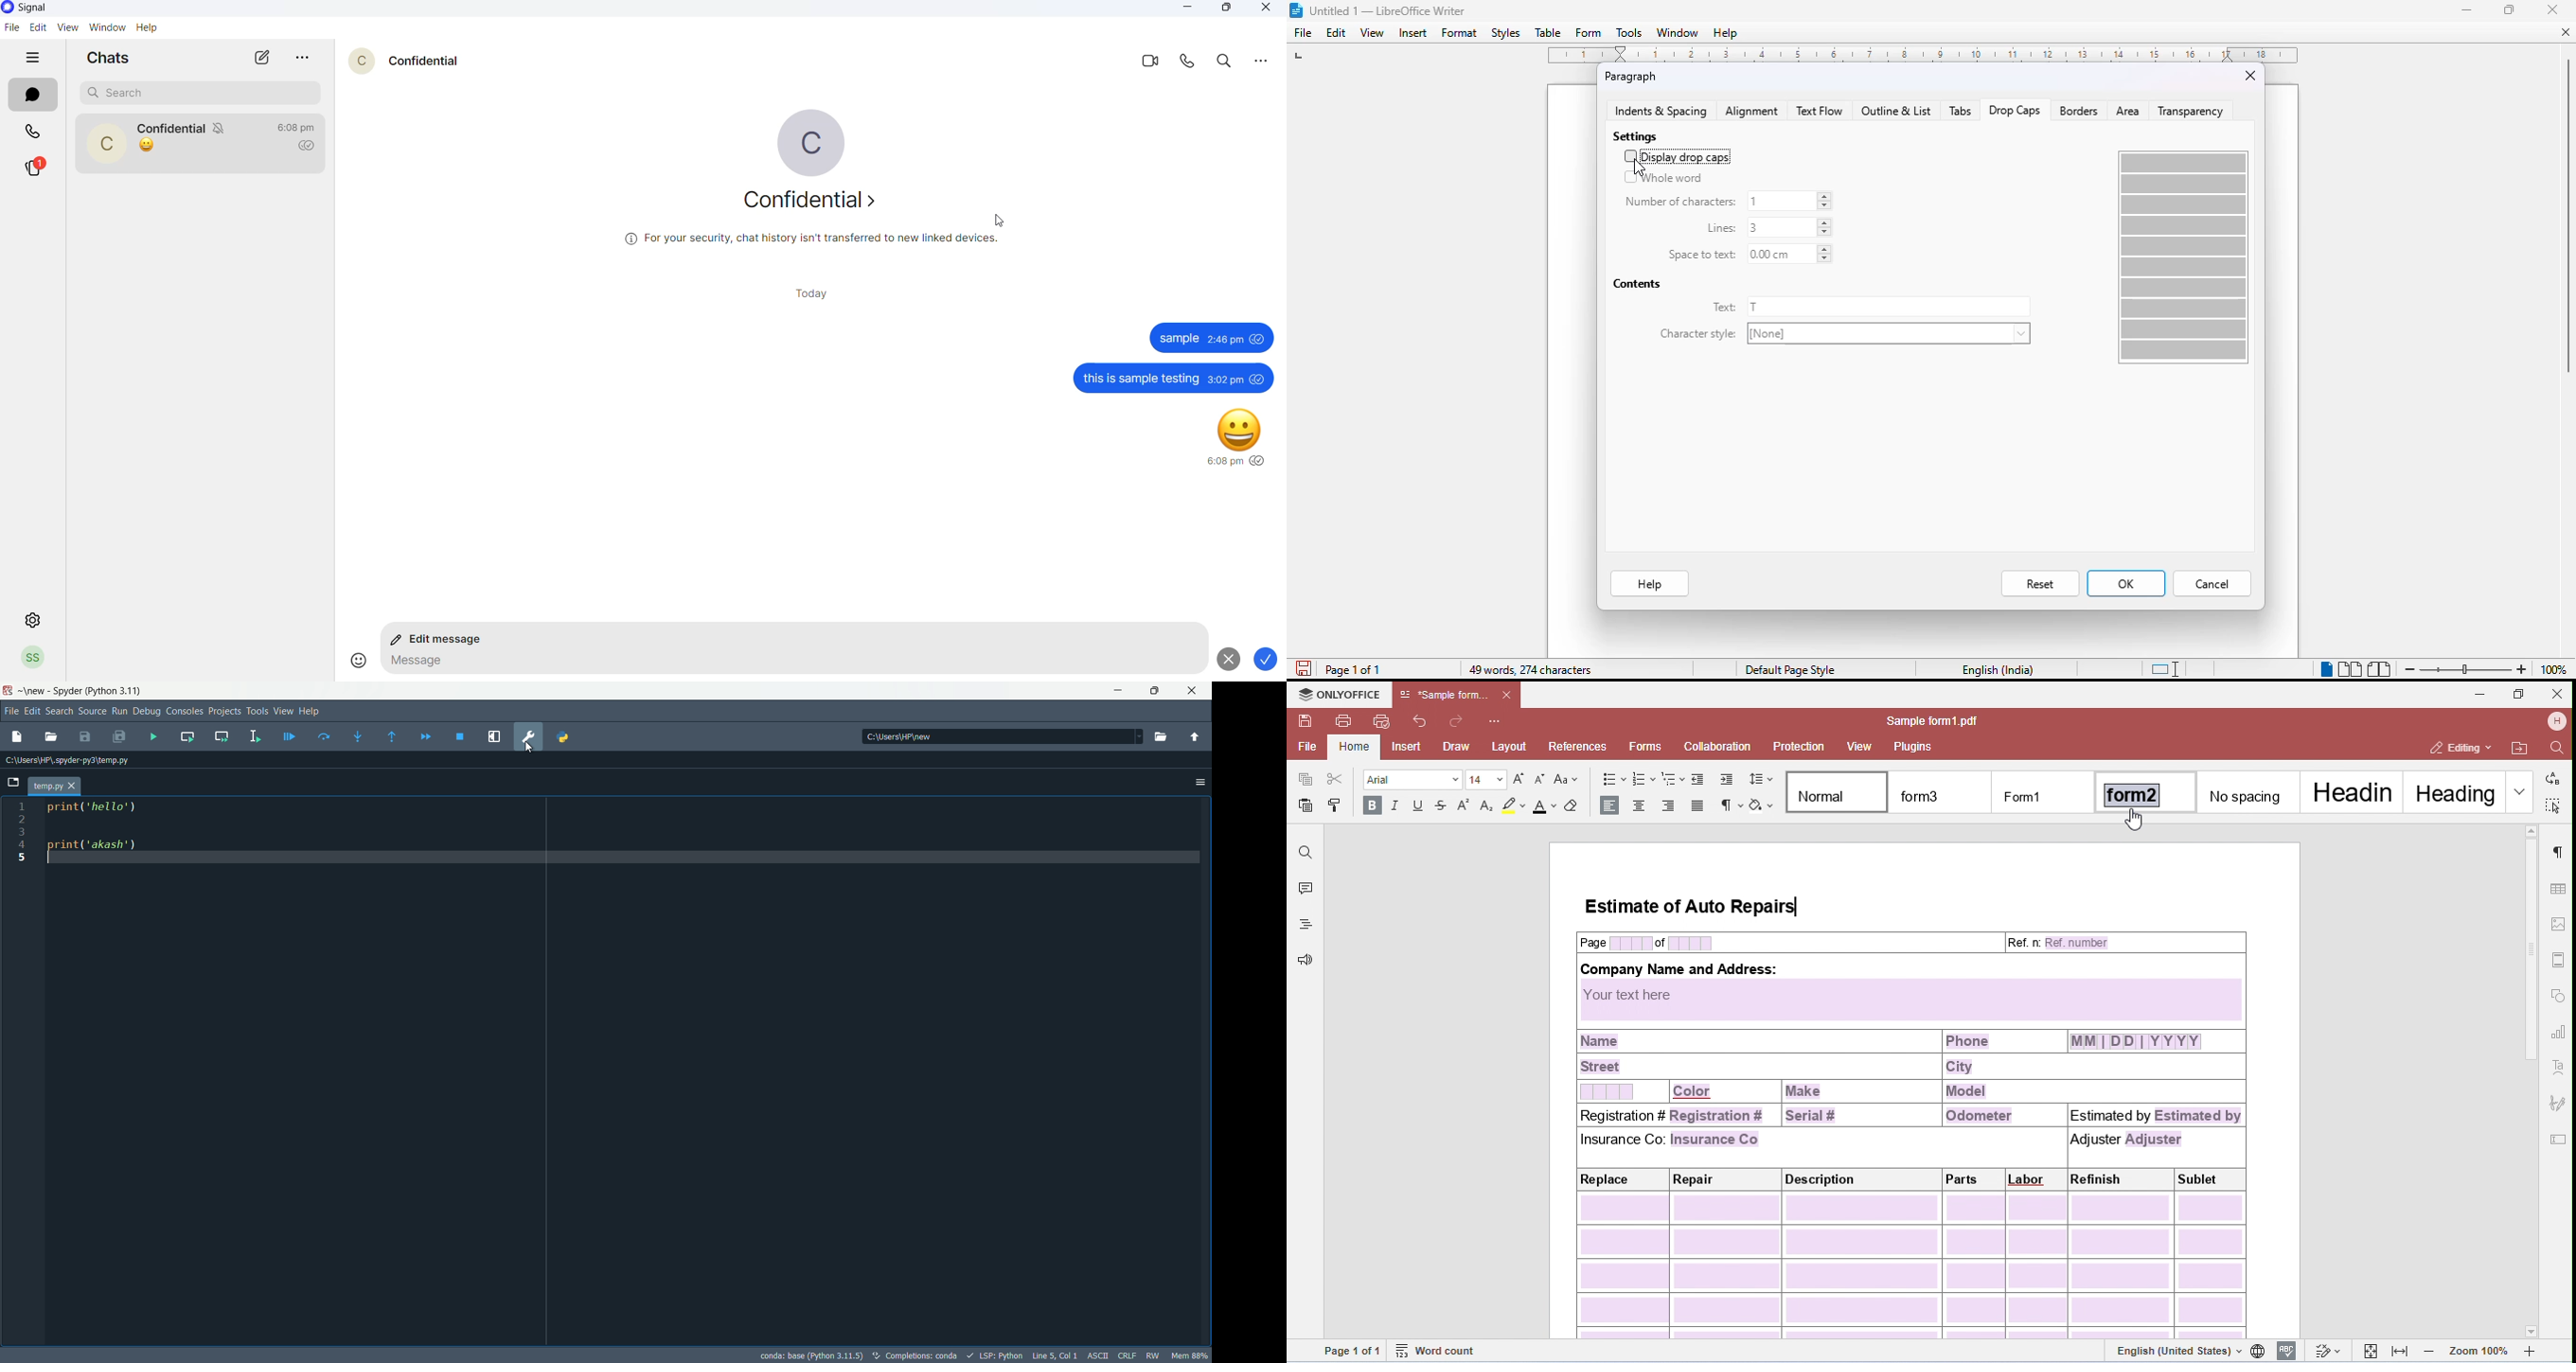  I want to click on space to text: 0.00 cm, so click(1748, 253).